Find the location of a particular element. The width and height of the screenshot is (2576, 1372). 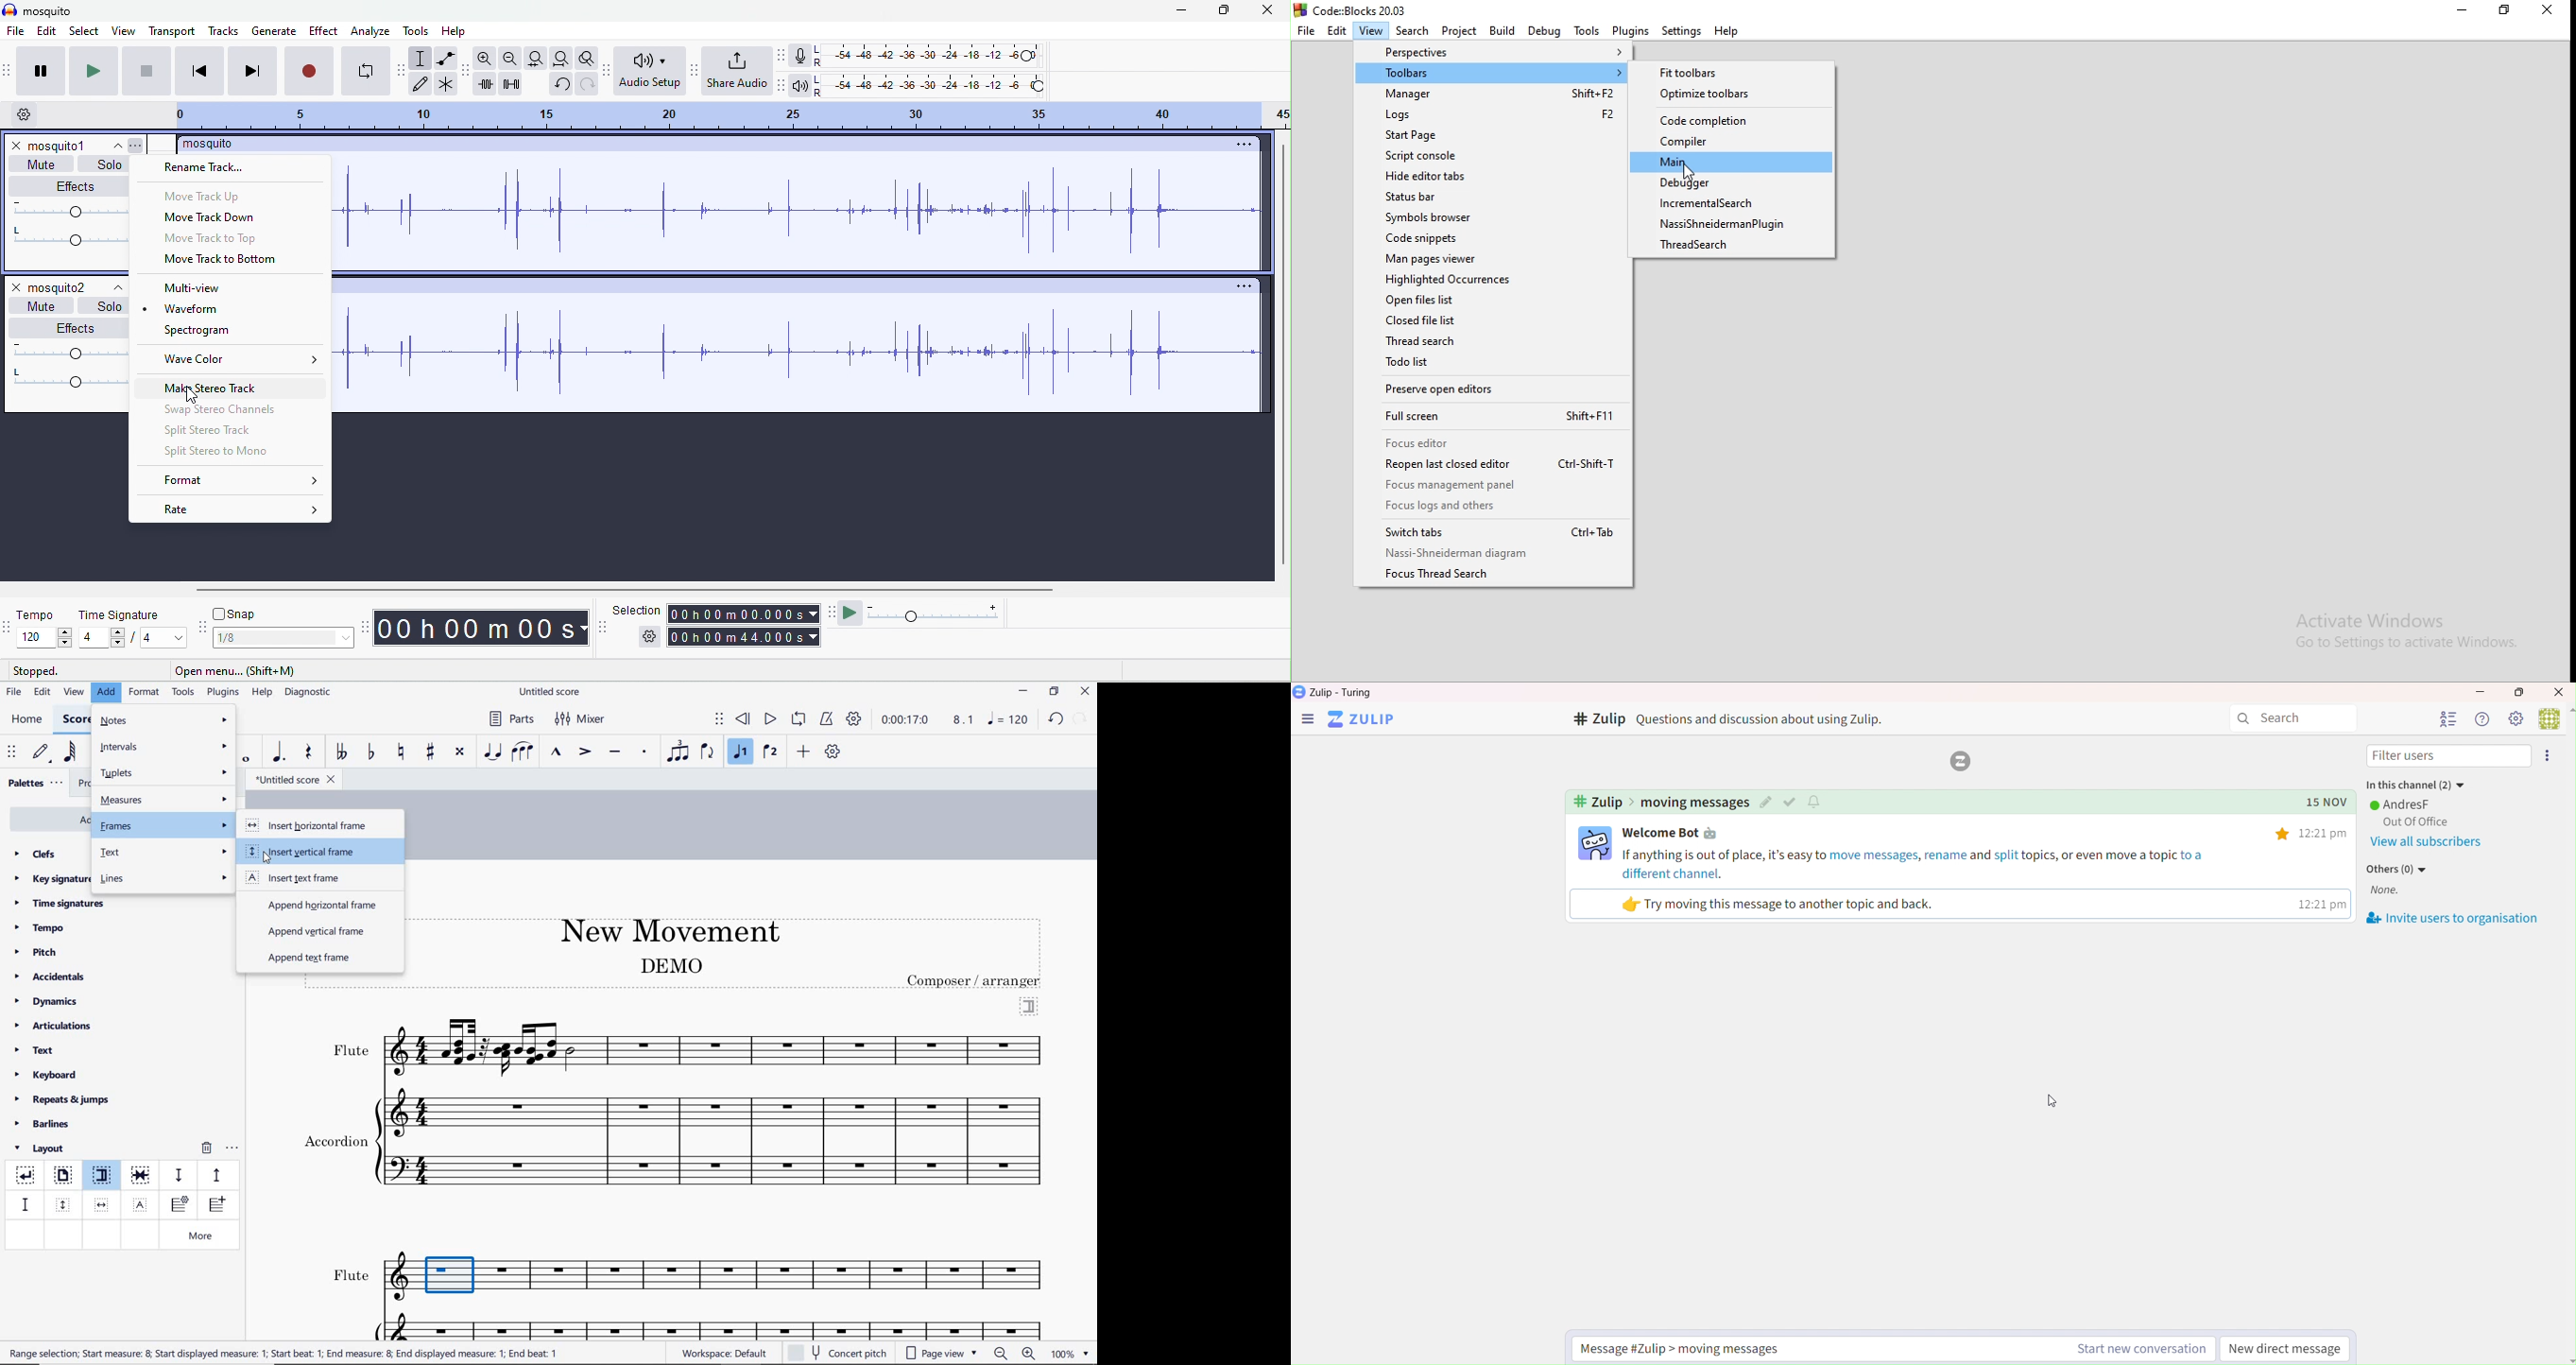

Optimize toolbars is located at coordinates (1741, 94).